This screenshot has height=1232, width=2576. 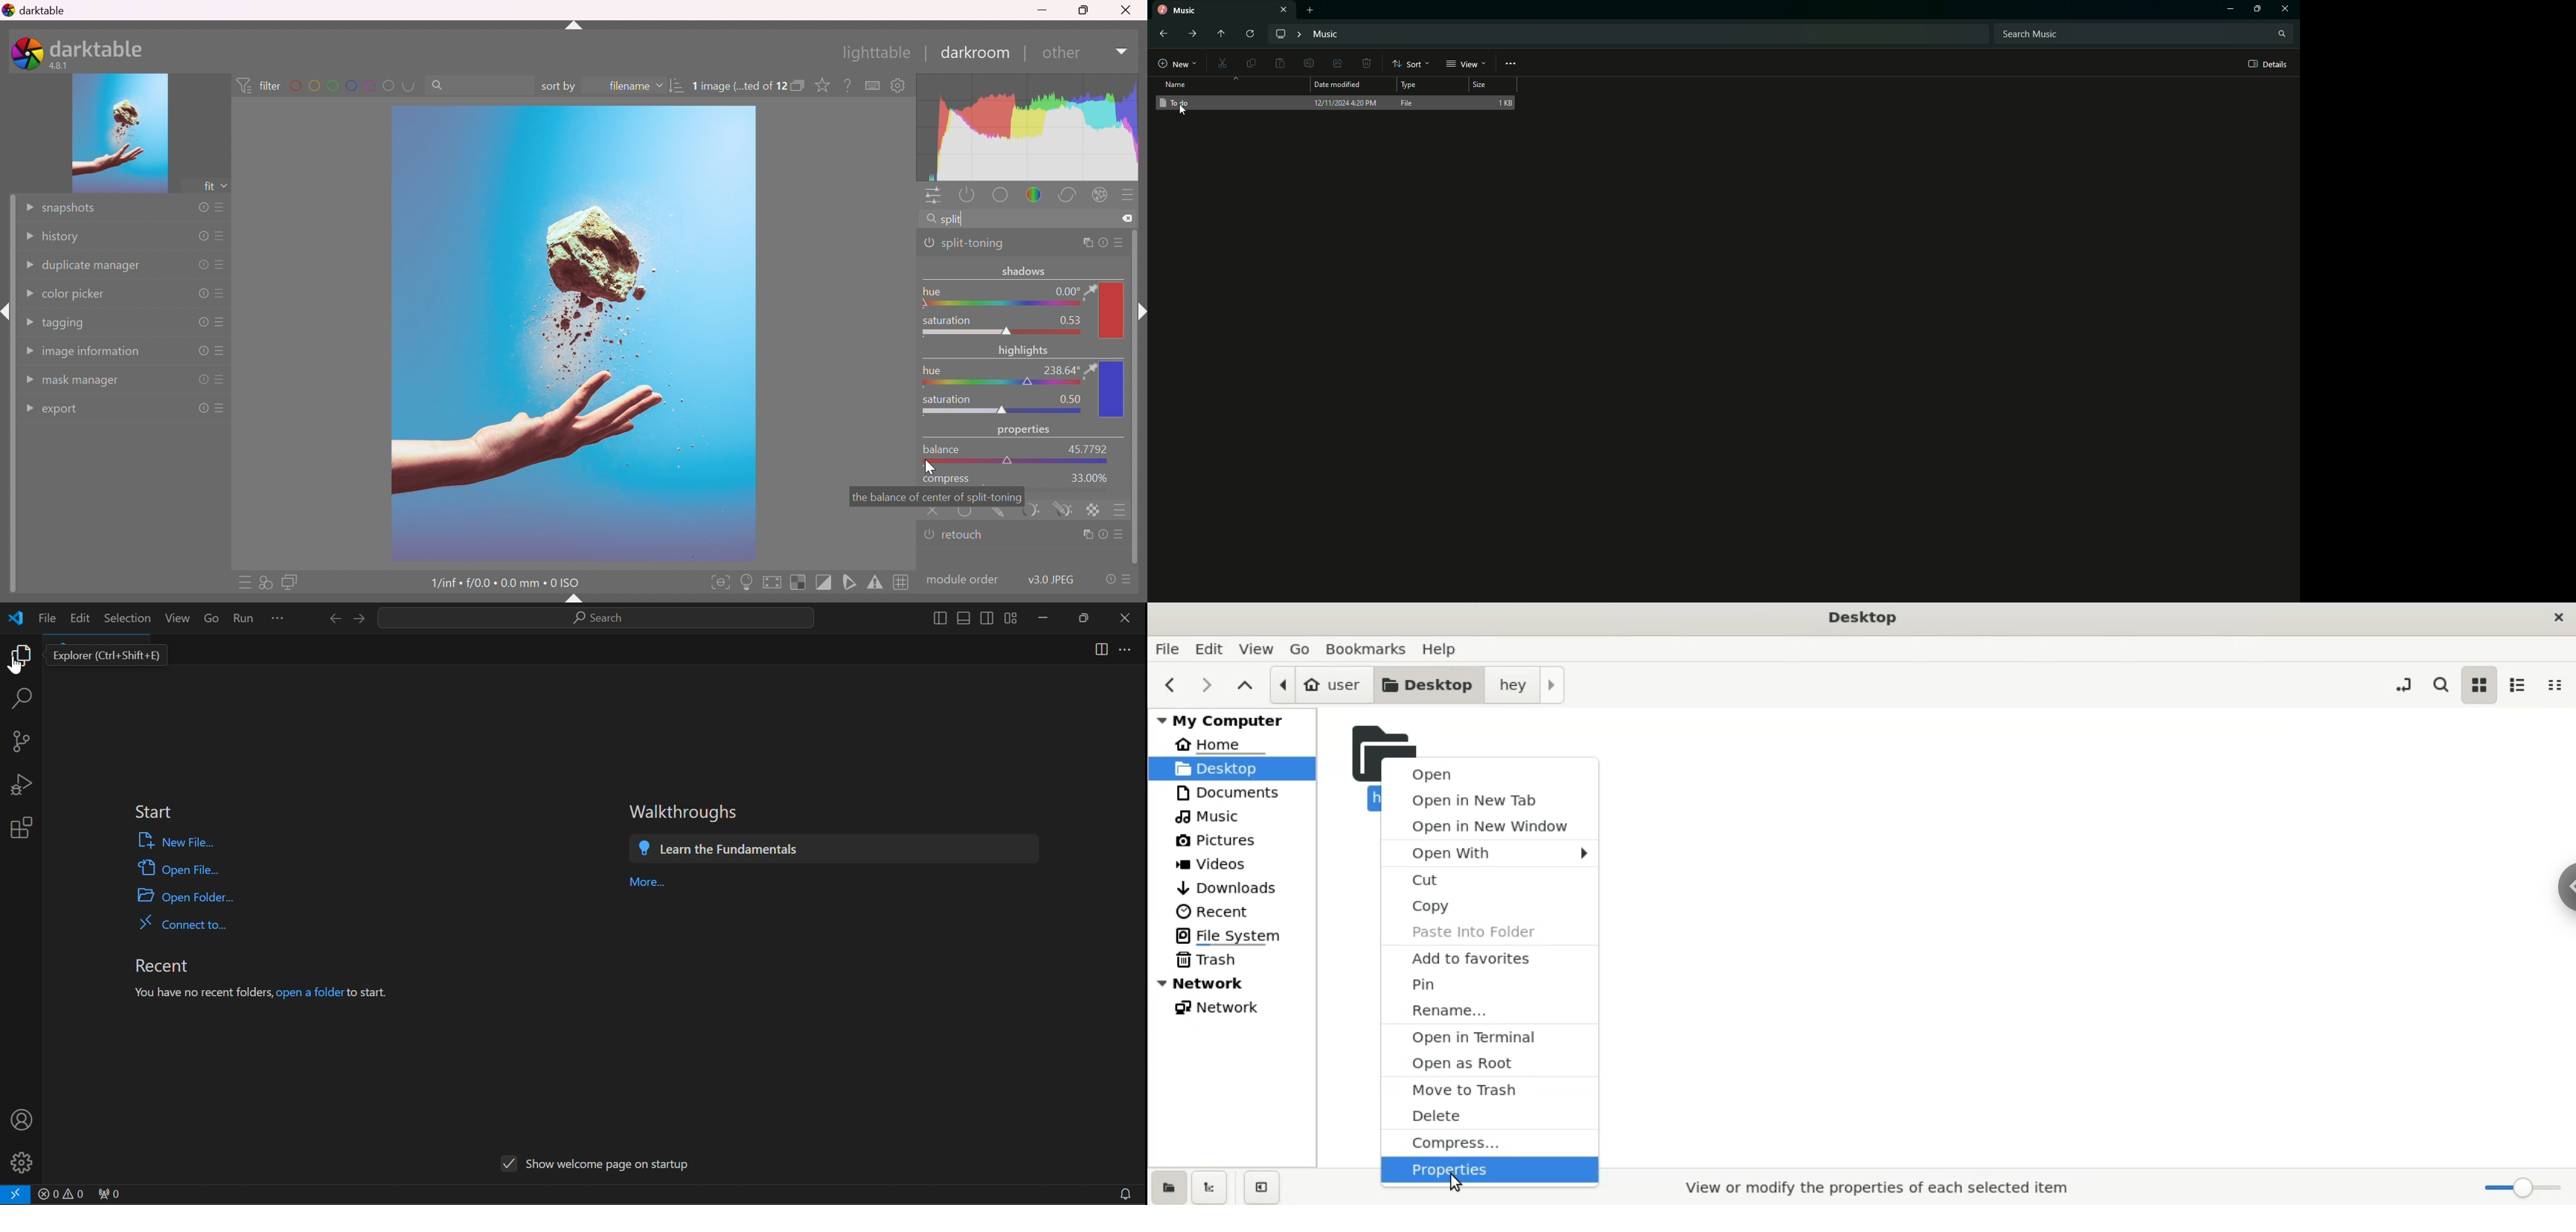 What do you see at coordinates (1487, 1061) in the screenshot?
I see `open as root` at bounding box center [1487, 1061].